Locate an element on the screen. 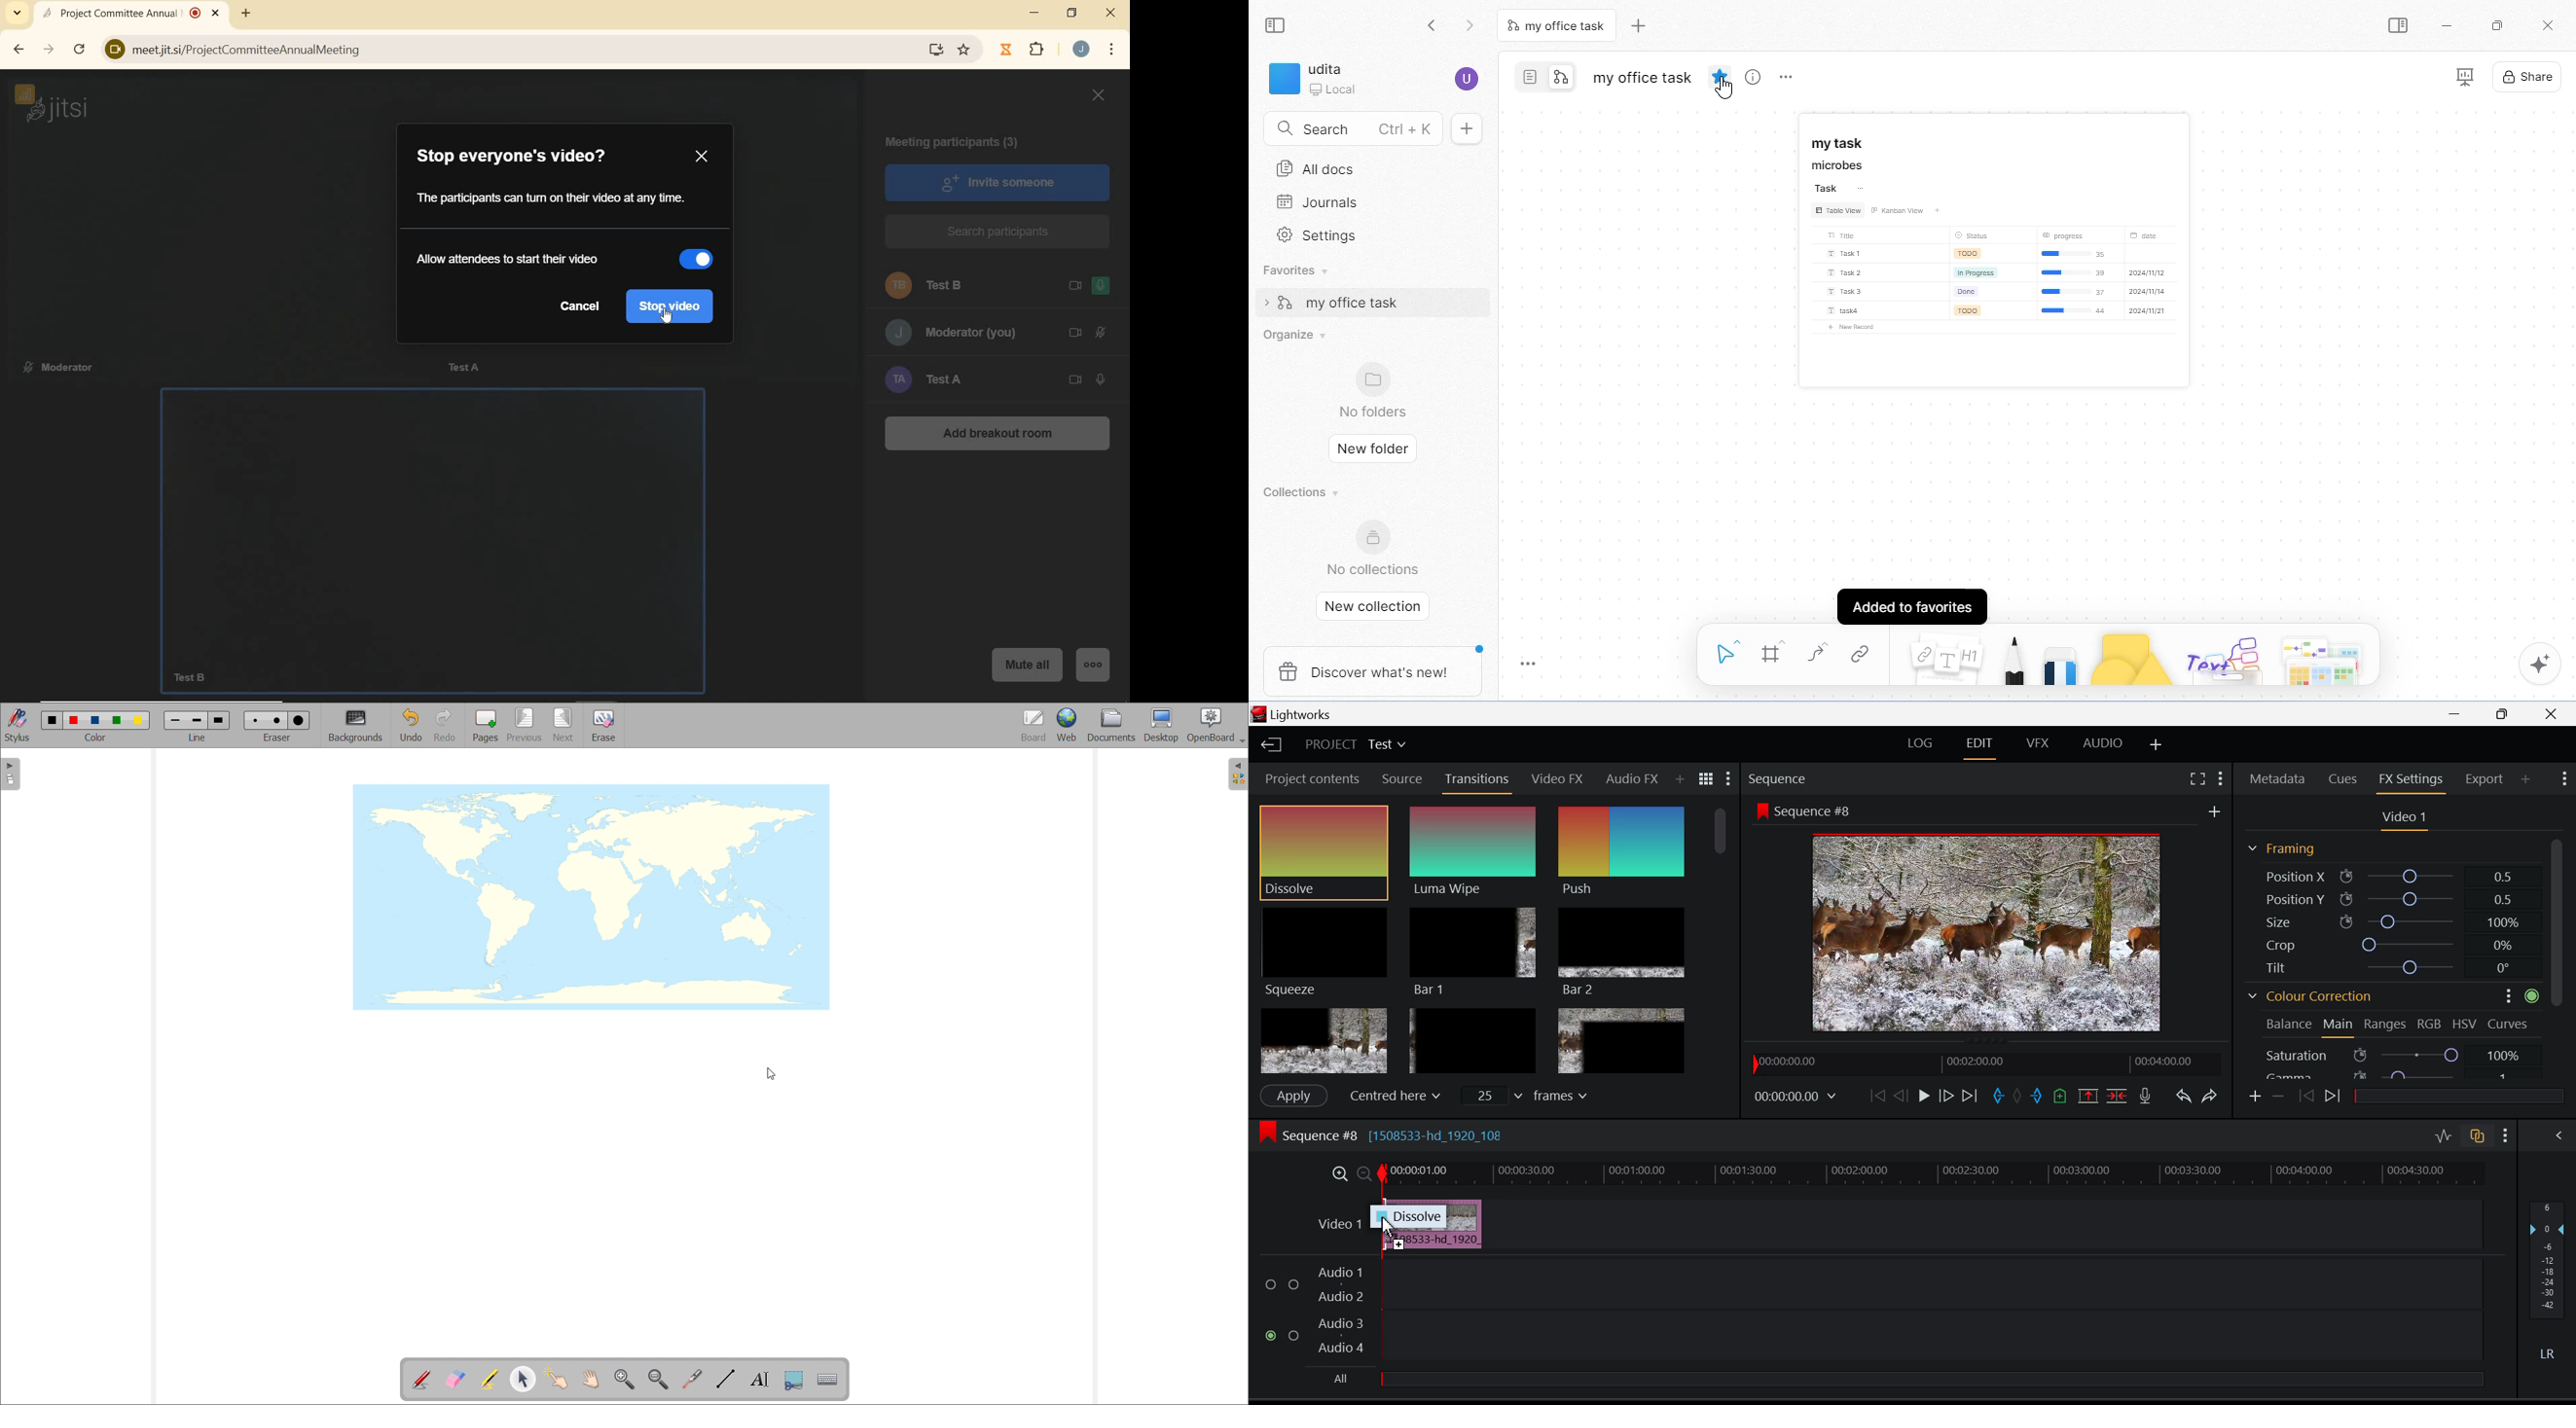  go forward is located at coordinates (1470, 26).